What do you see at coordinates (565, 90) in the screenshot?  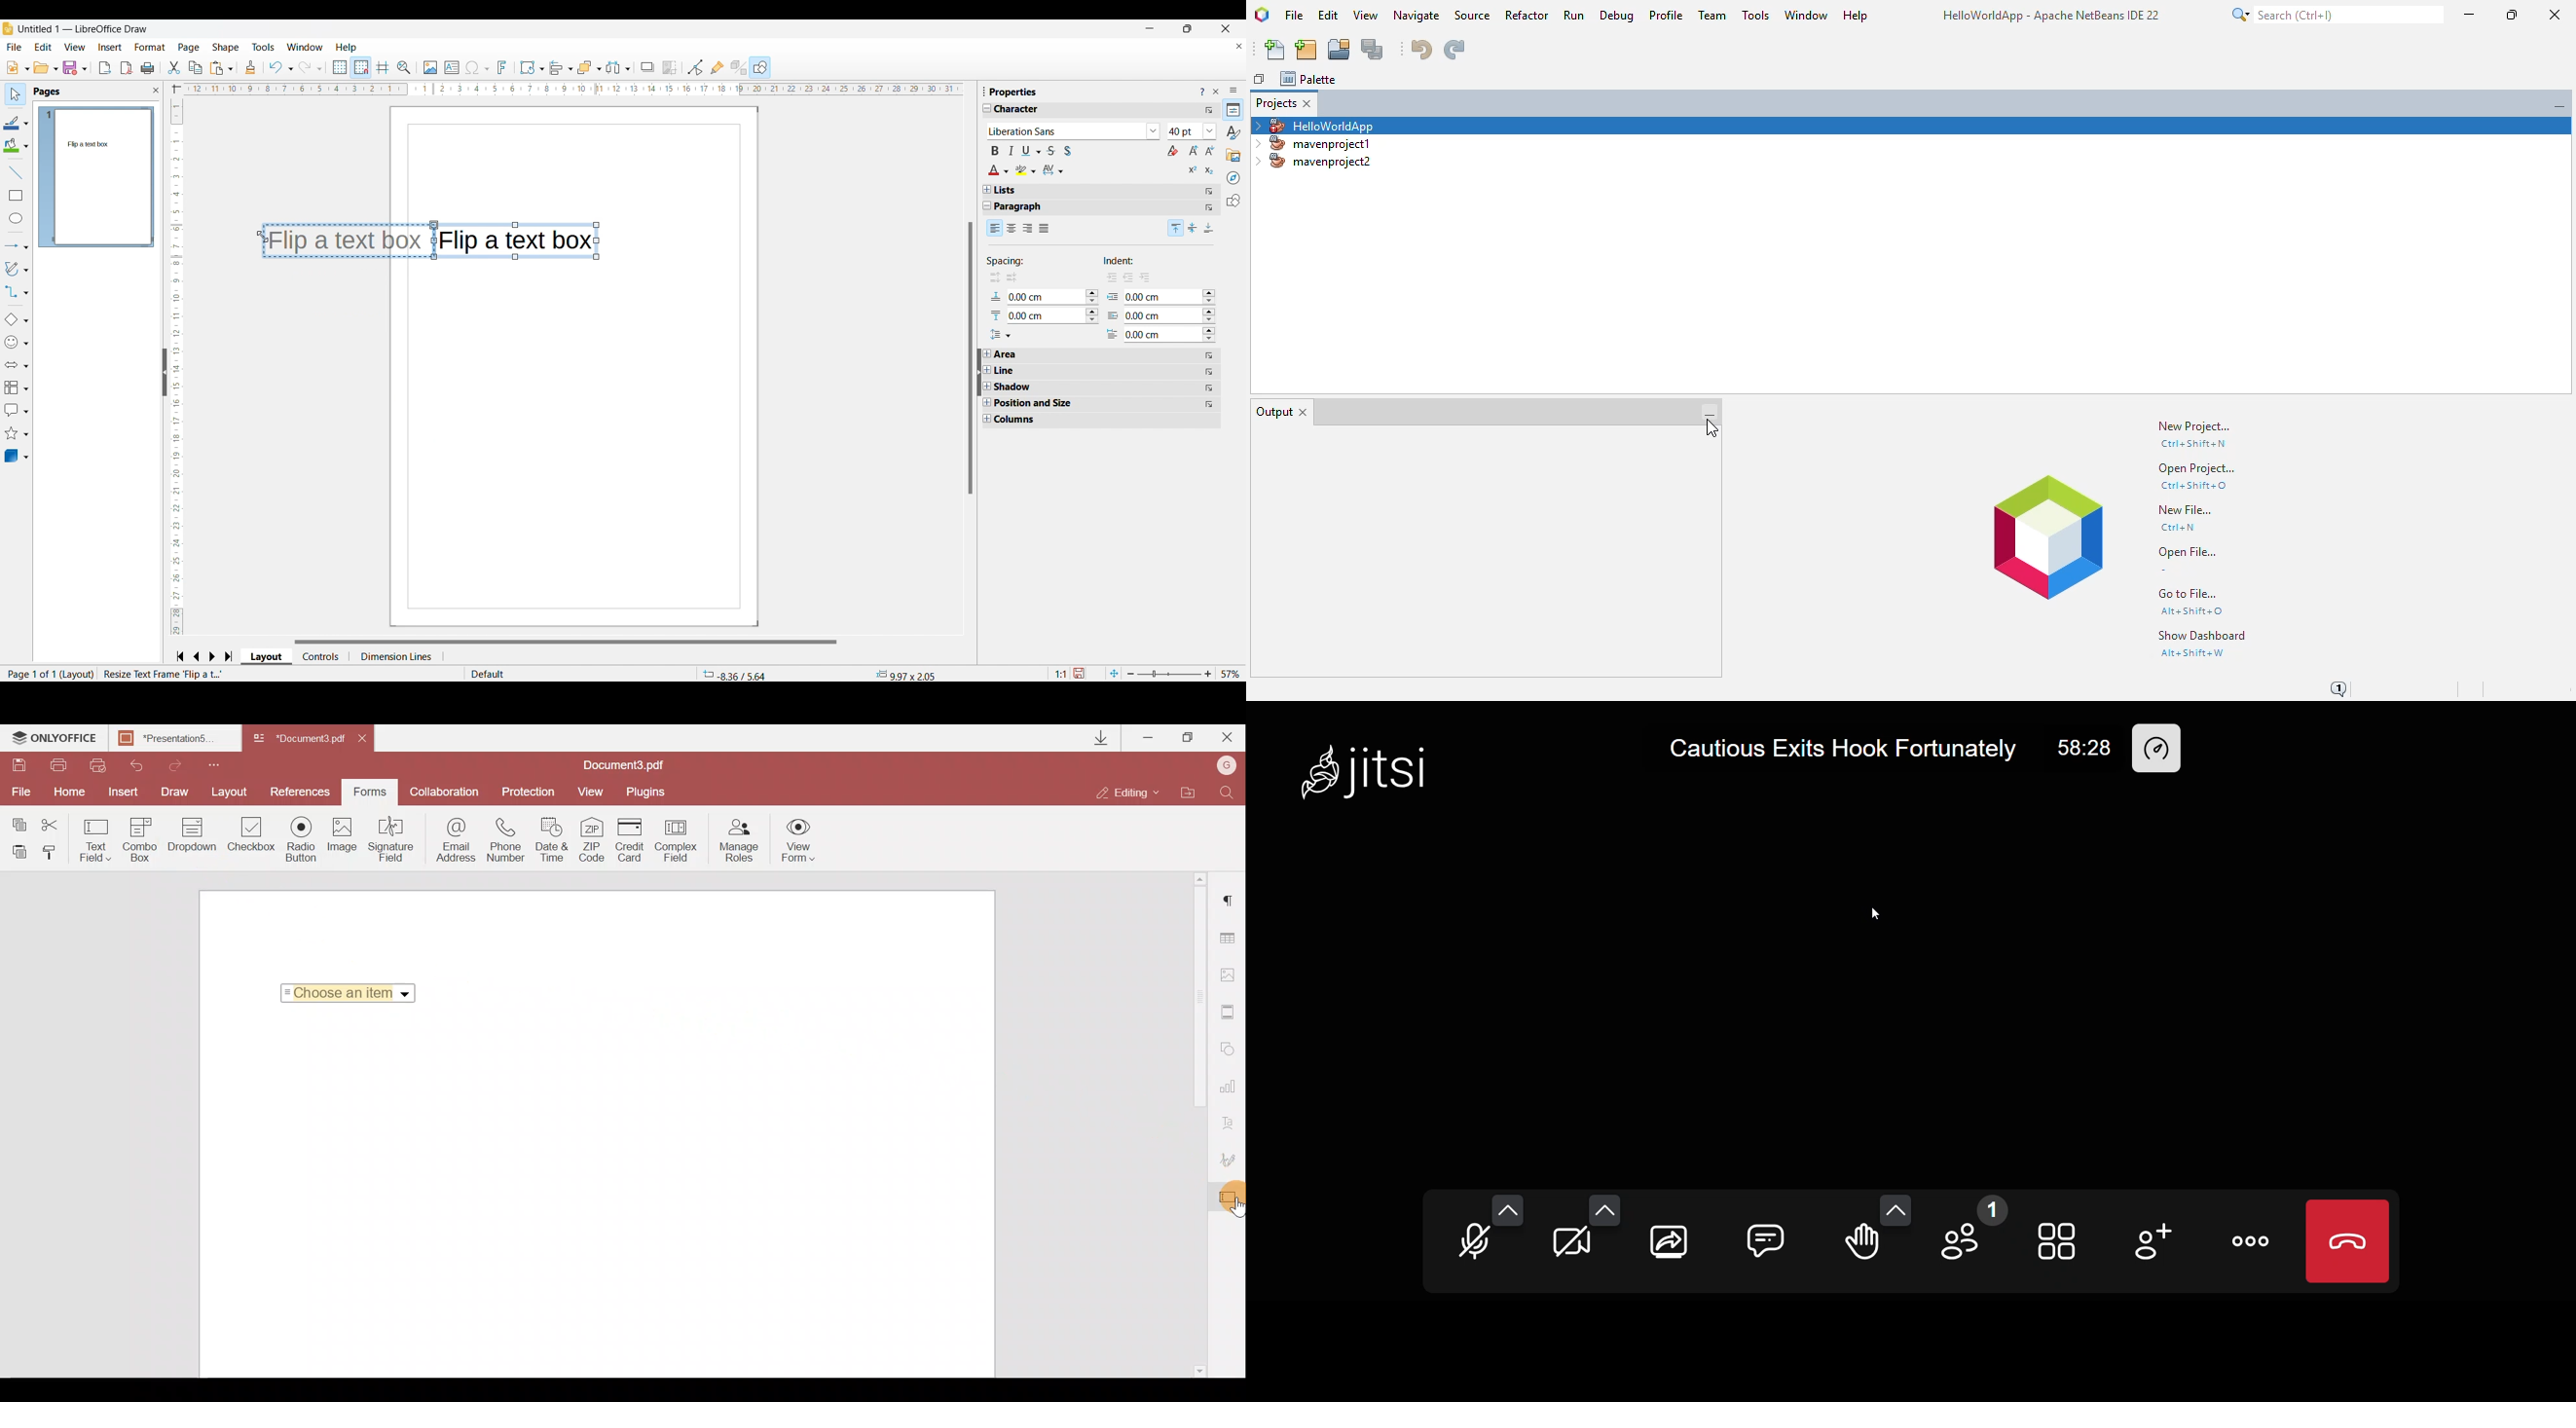 I see `Horizontal ruler` at bounding box center [565, 90].